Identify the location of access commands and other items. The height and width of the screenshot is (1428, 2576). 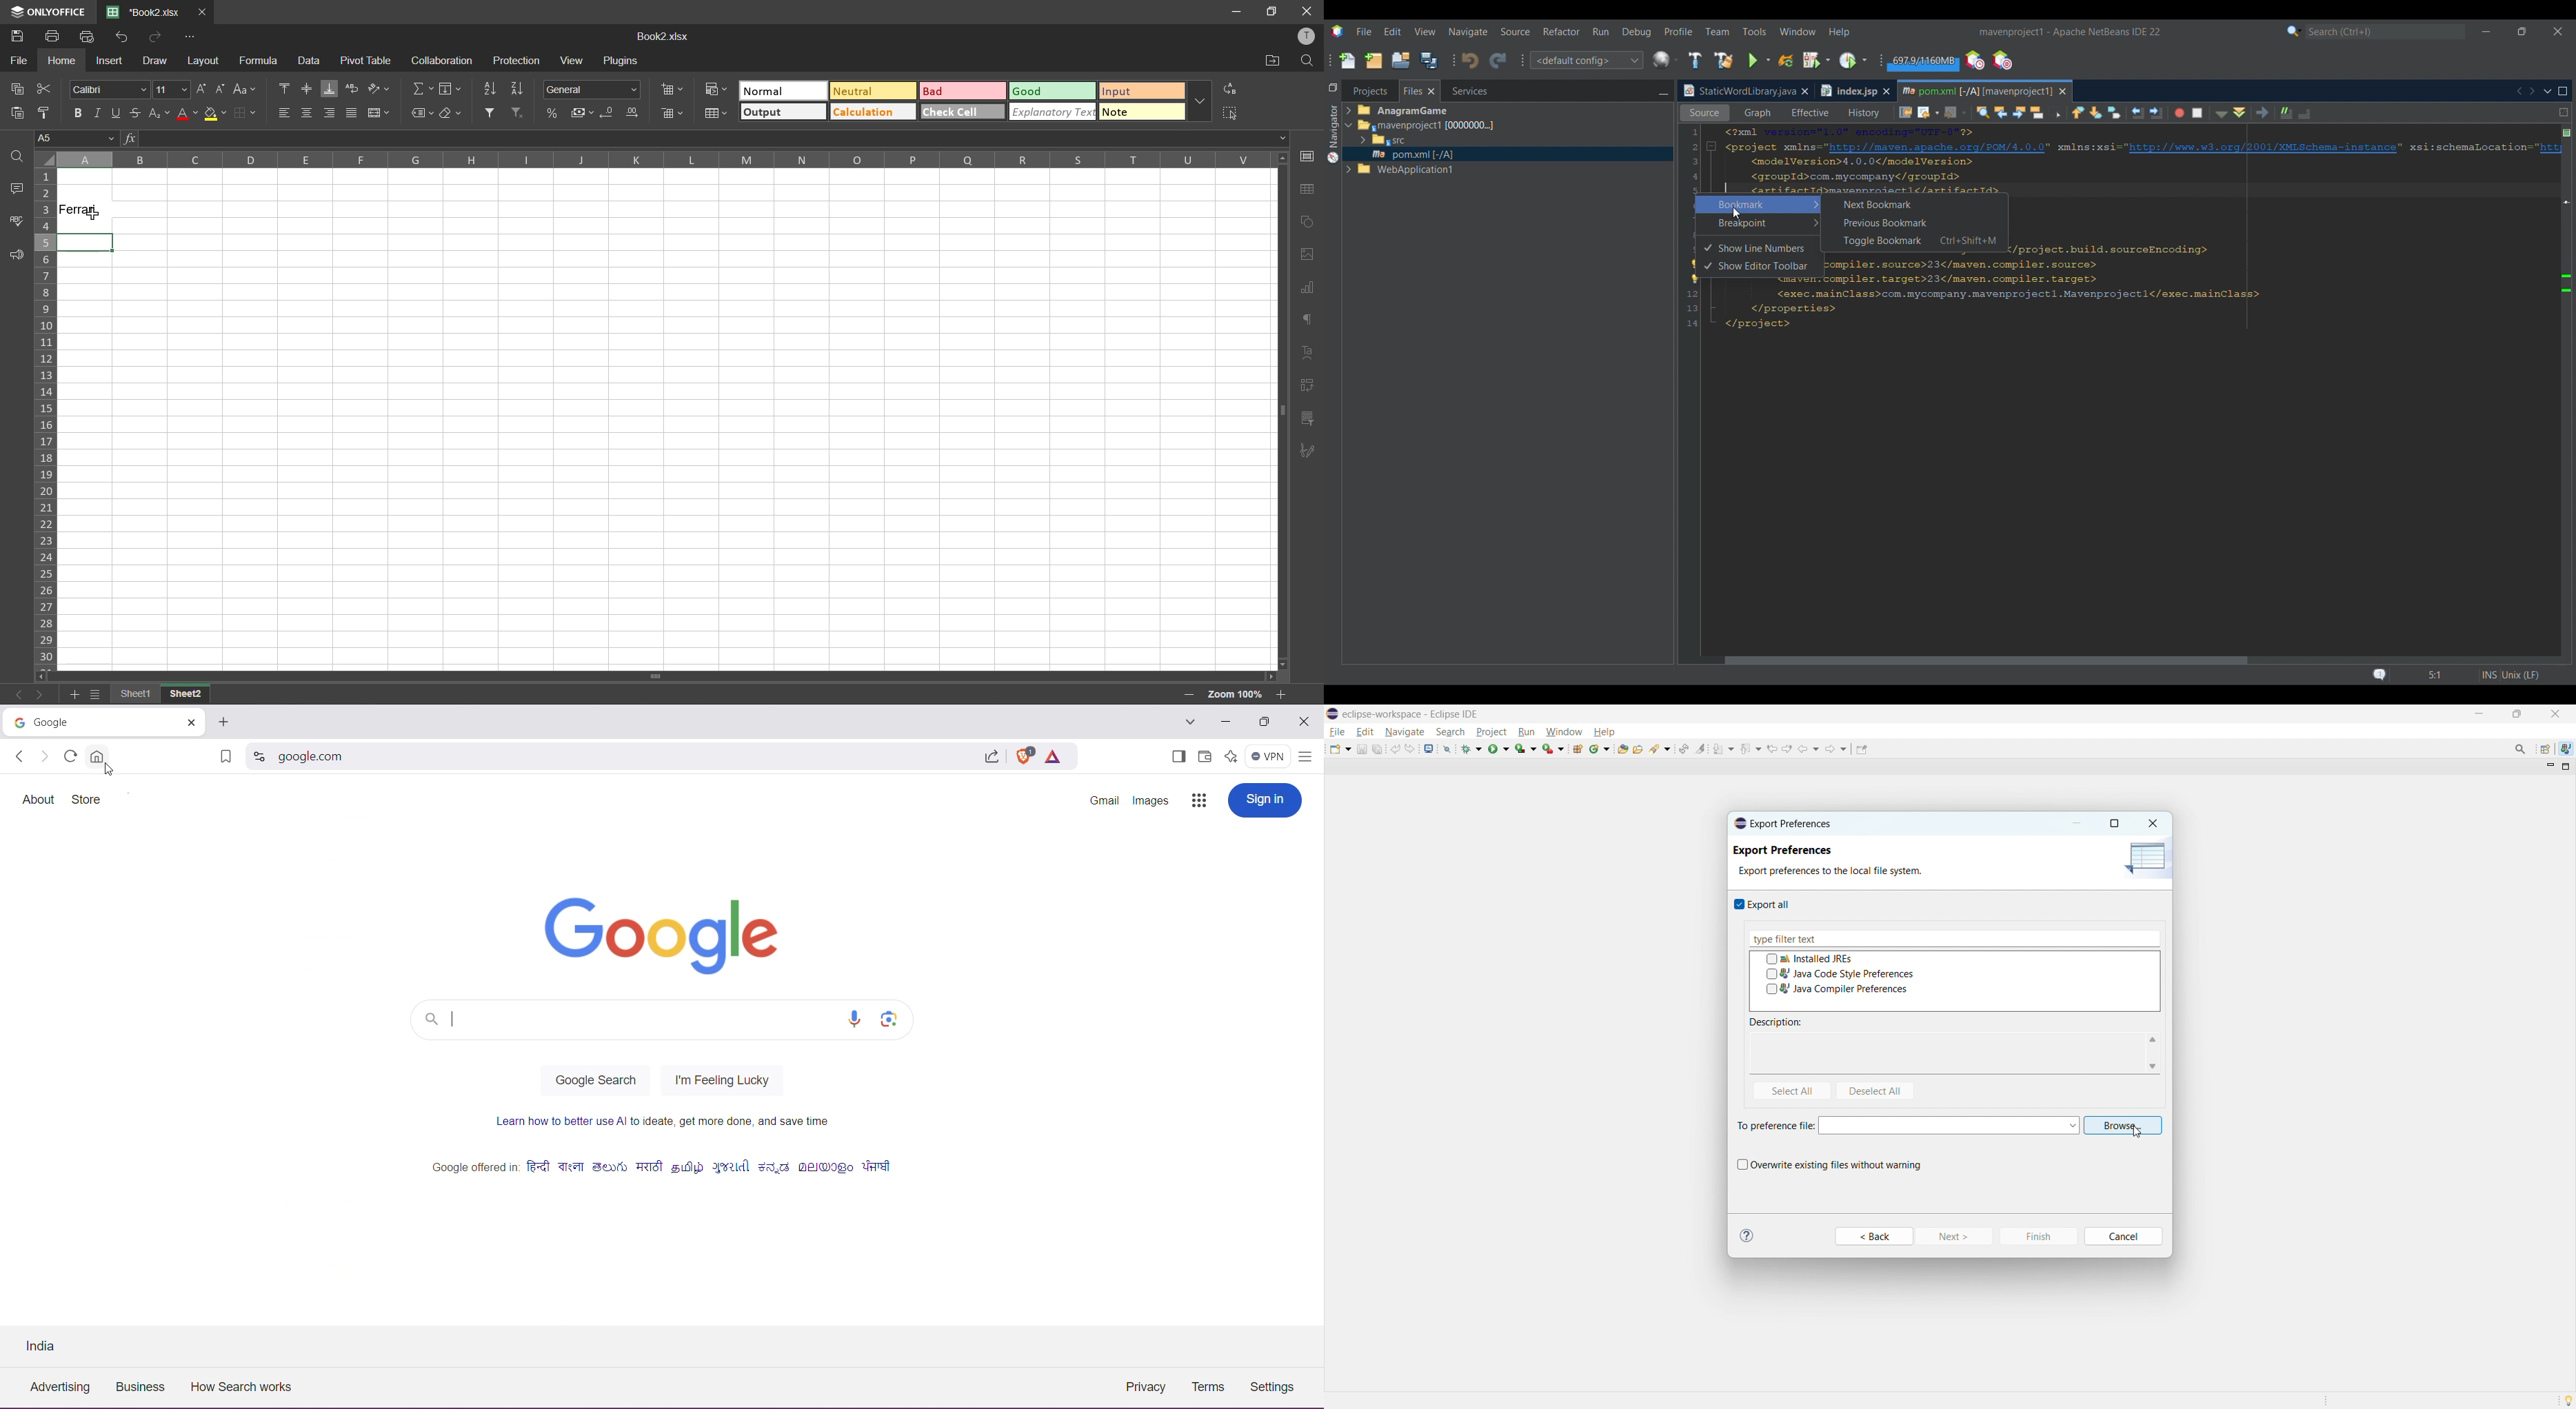
(2521, 748).